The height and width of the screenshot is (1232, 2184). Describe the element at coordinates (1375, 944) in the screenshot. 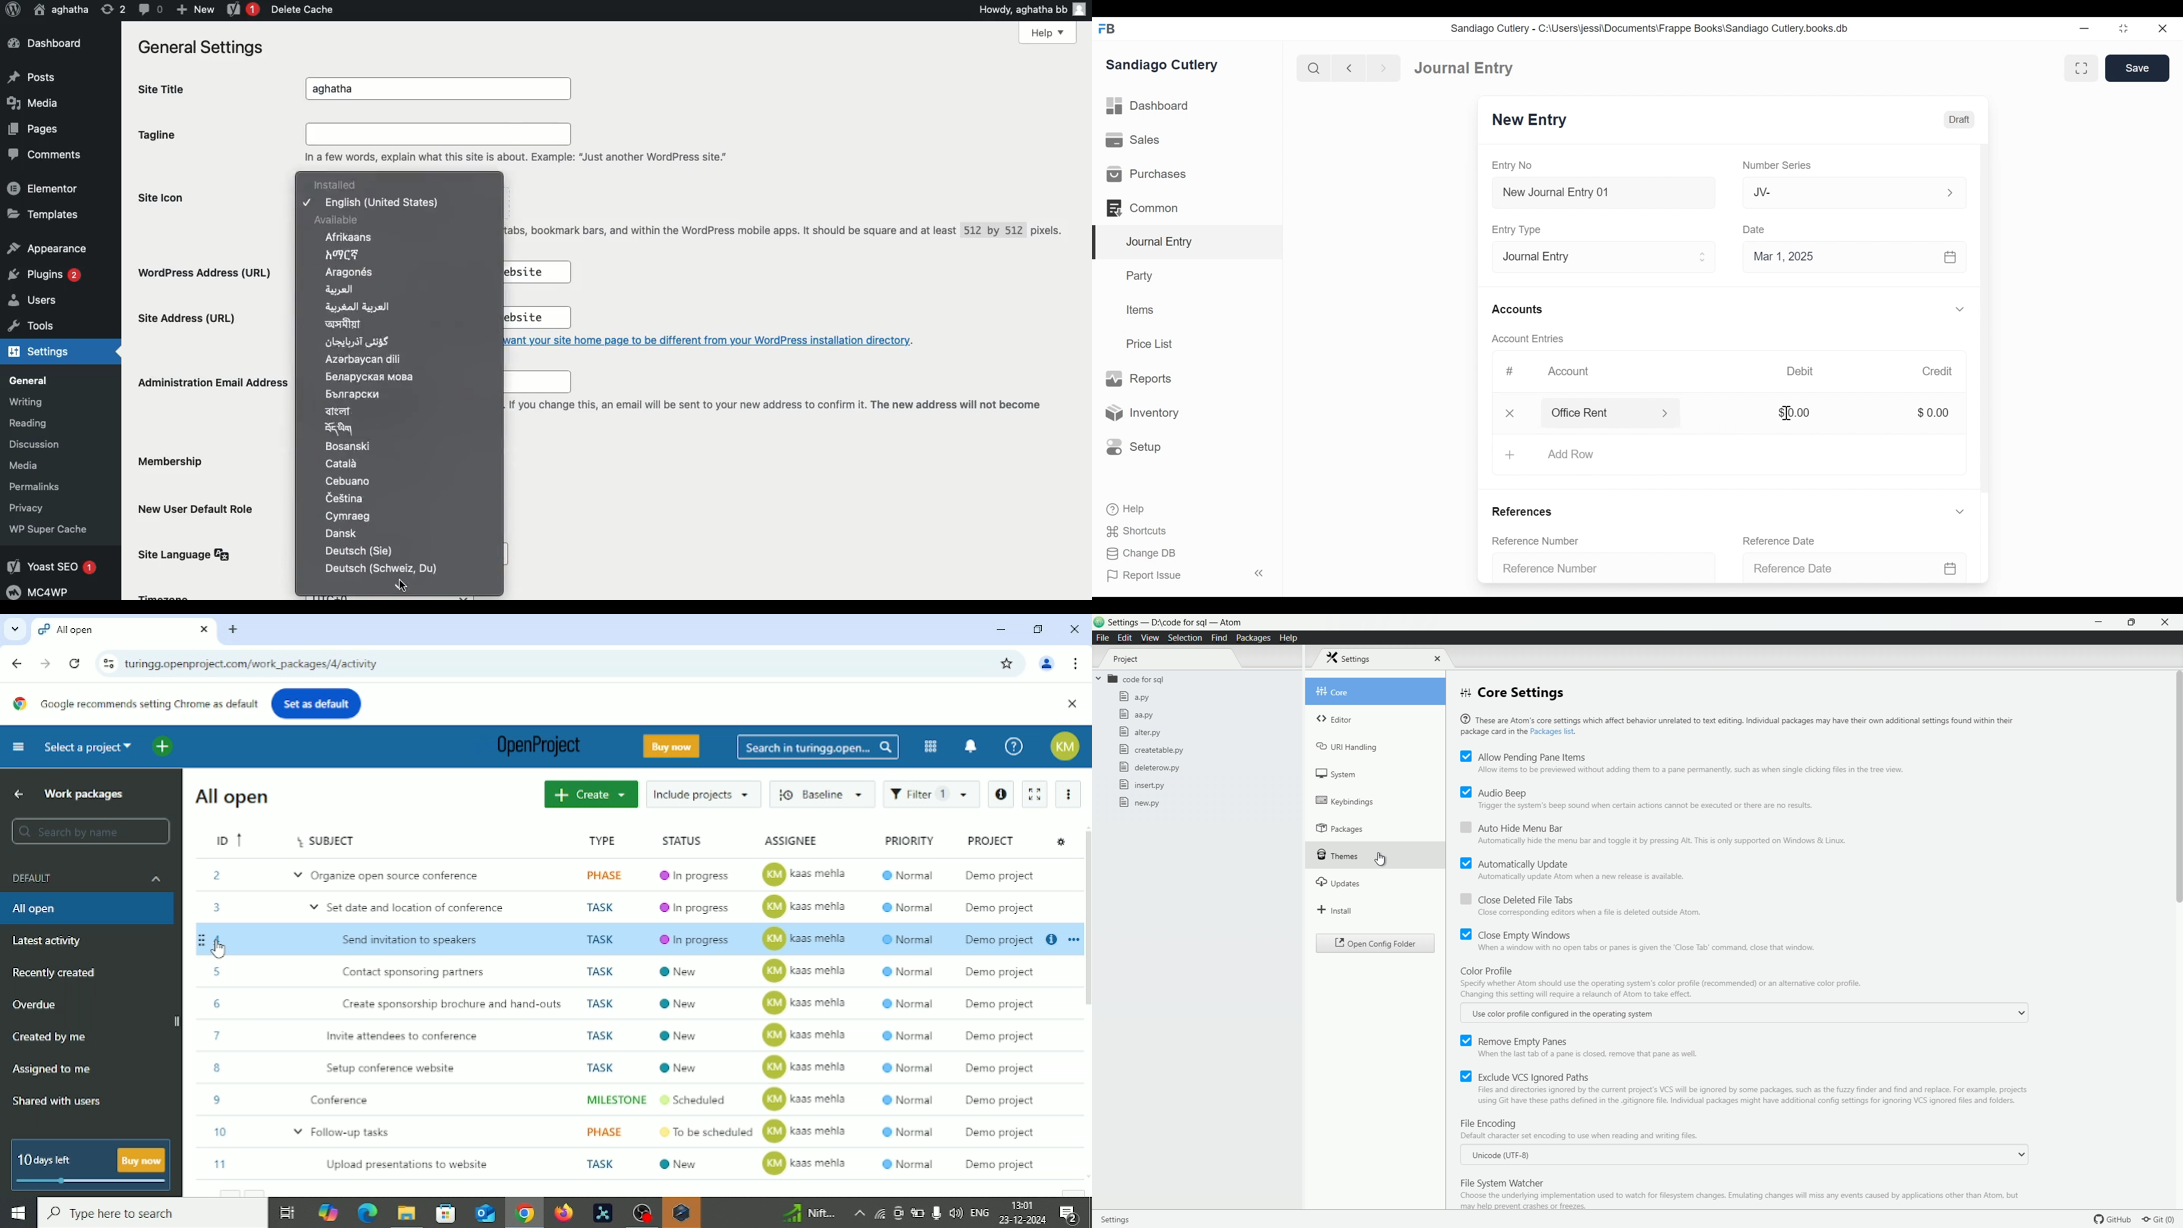

I see `open config folder` at that location.